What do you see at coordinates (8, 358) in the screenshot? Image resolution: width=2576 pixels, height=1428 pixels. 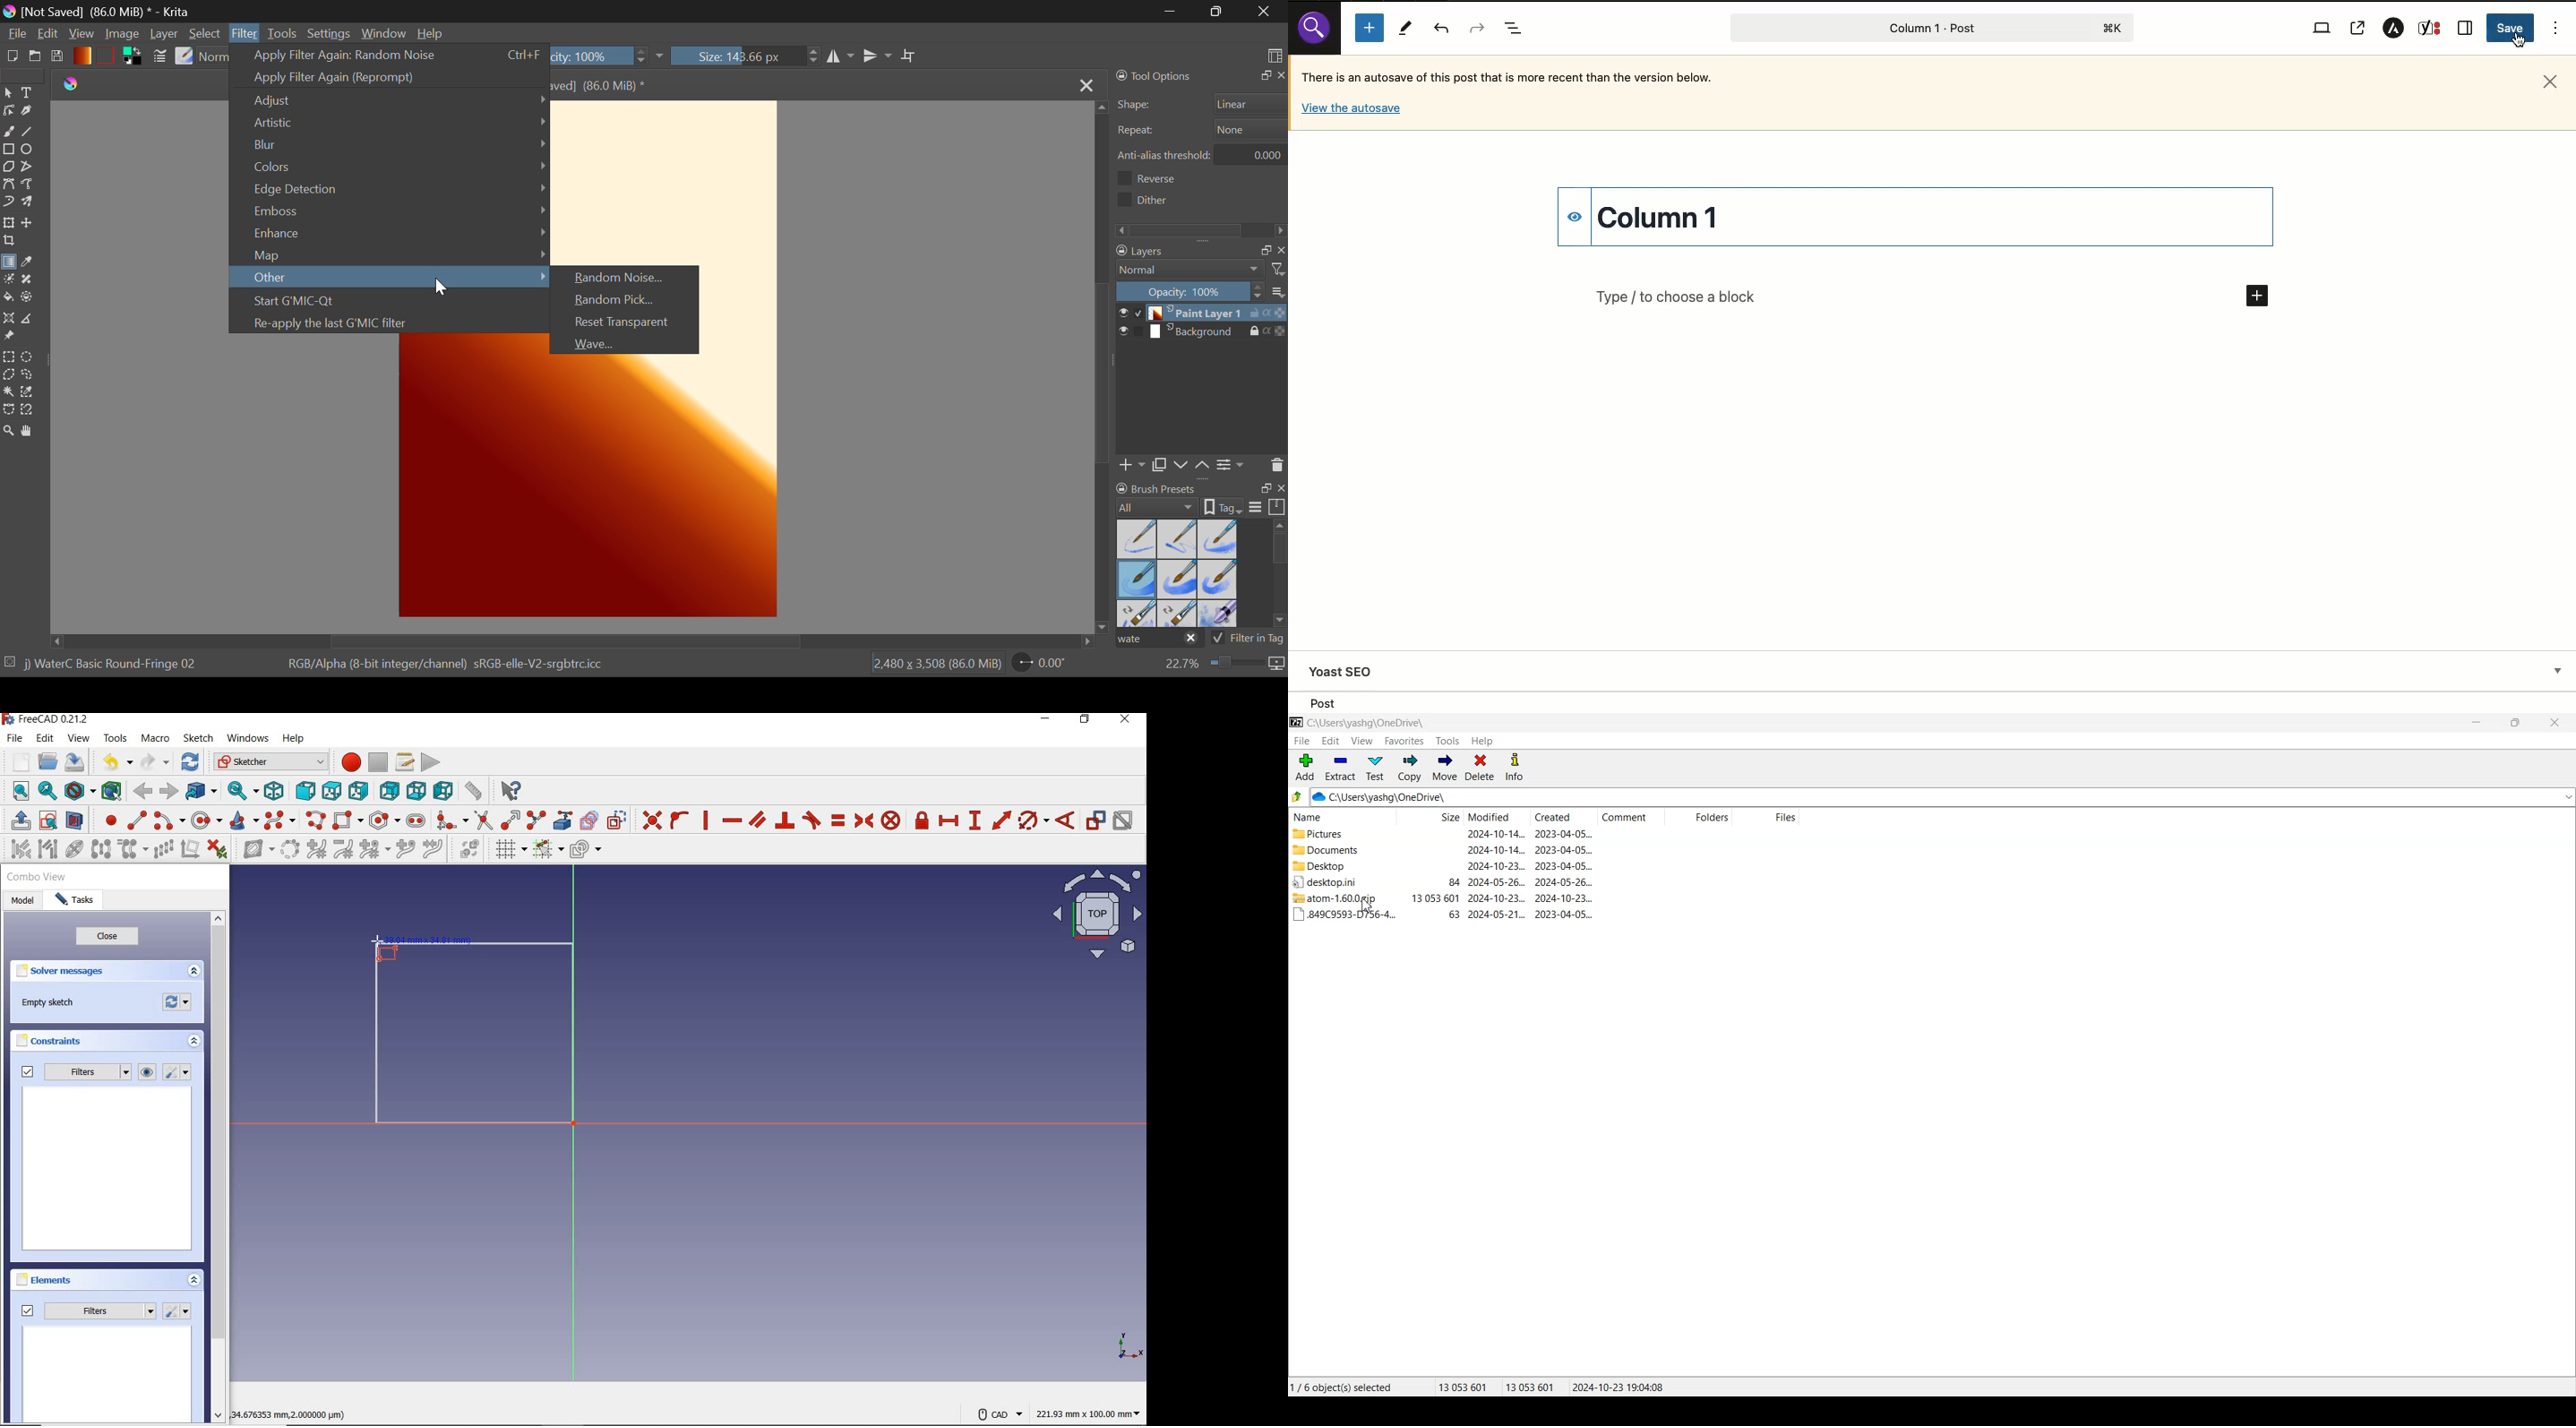 I see `Rectangular Selection` at bounding box center [8, 358].